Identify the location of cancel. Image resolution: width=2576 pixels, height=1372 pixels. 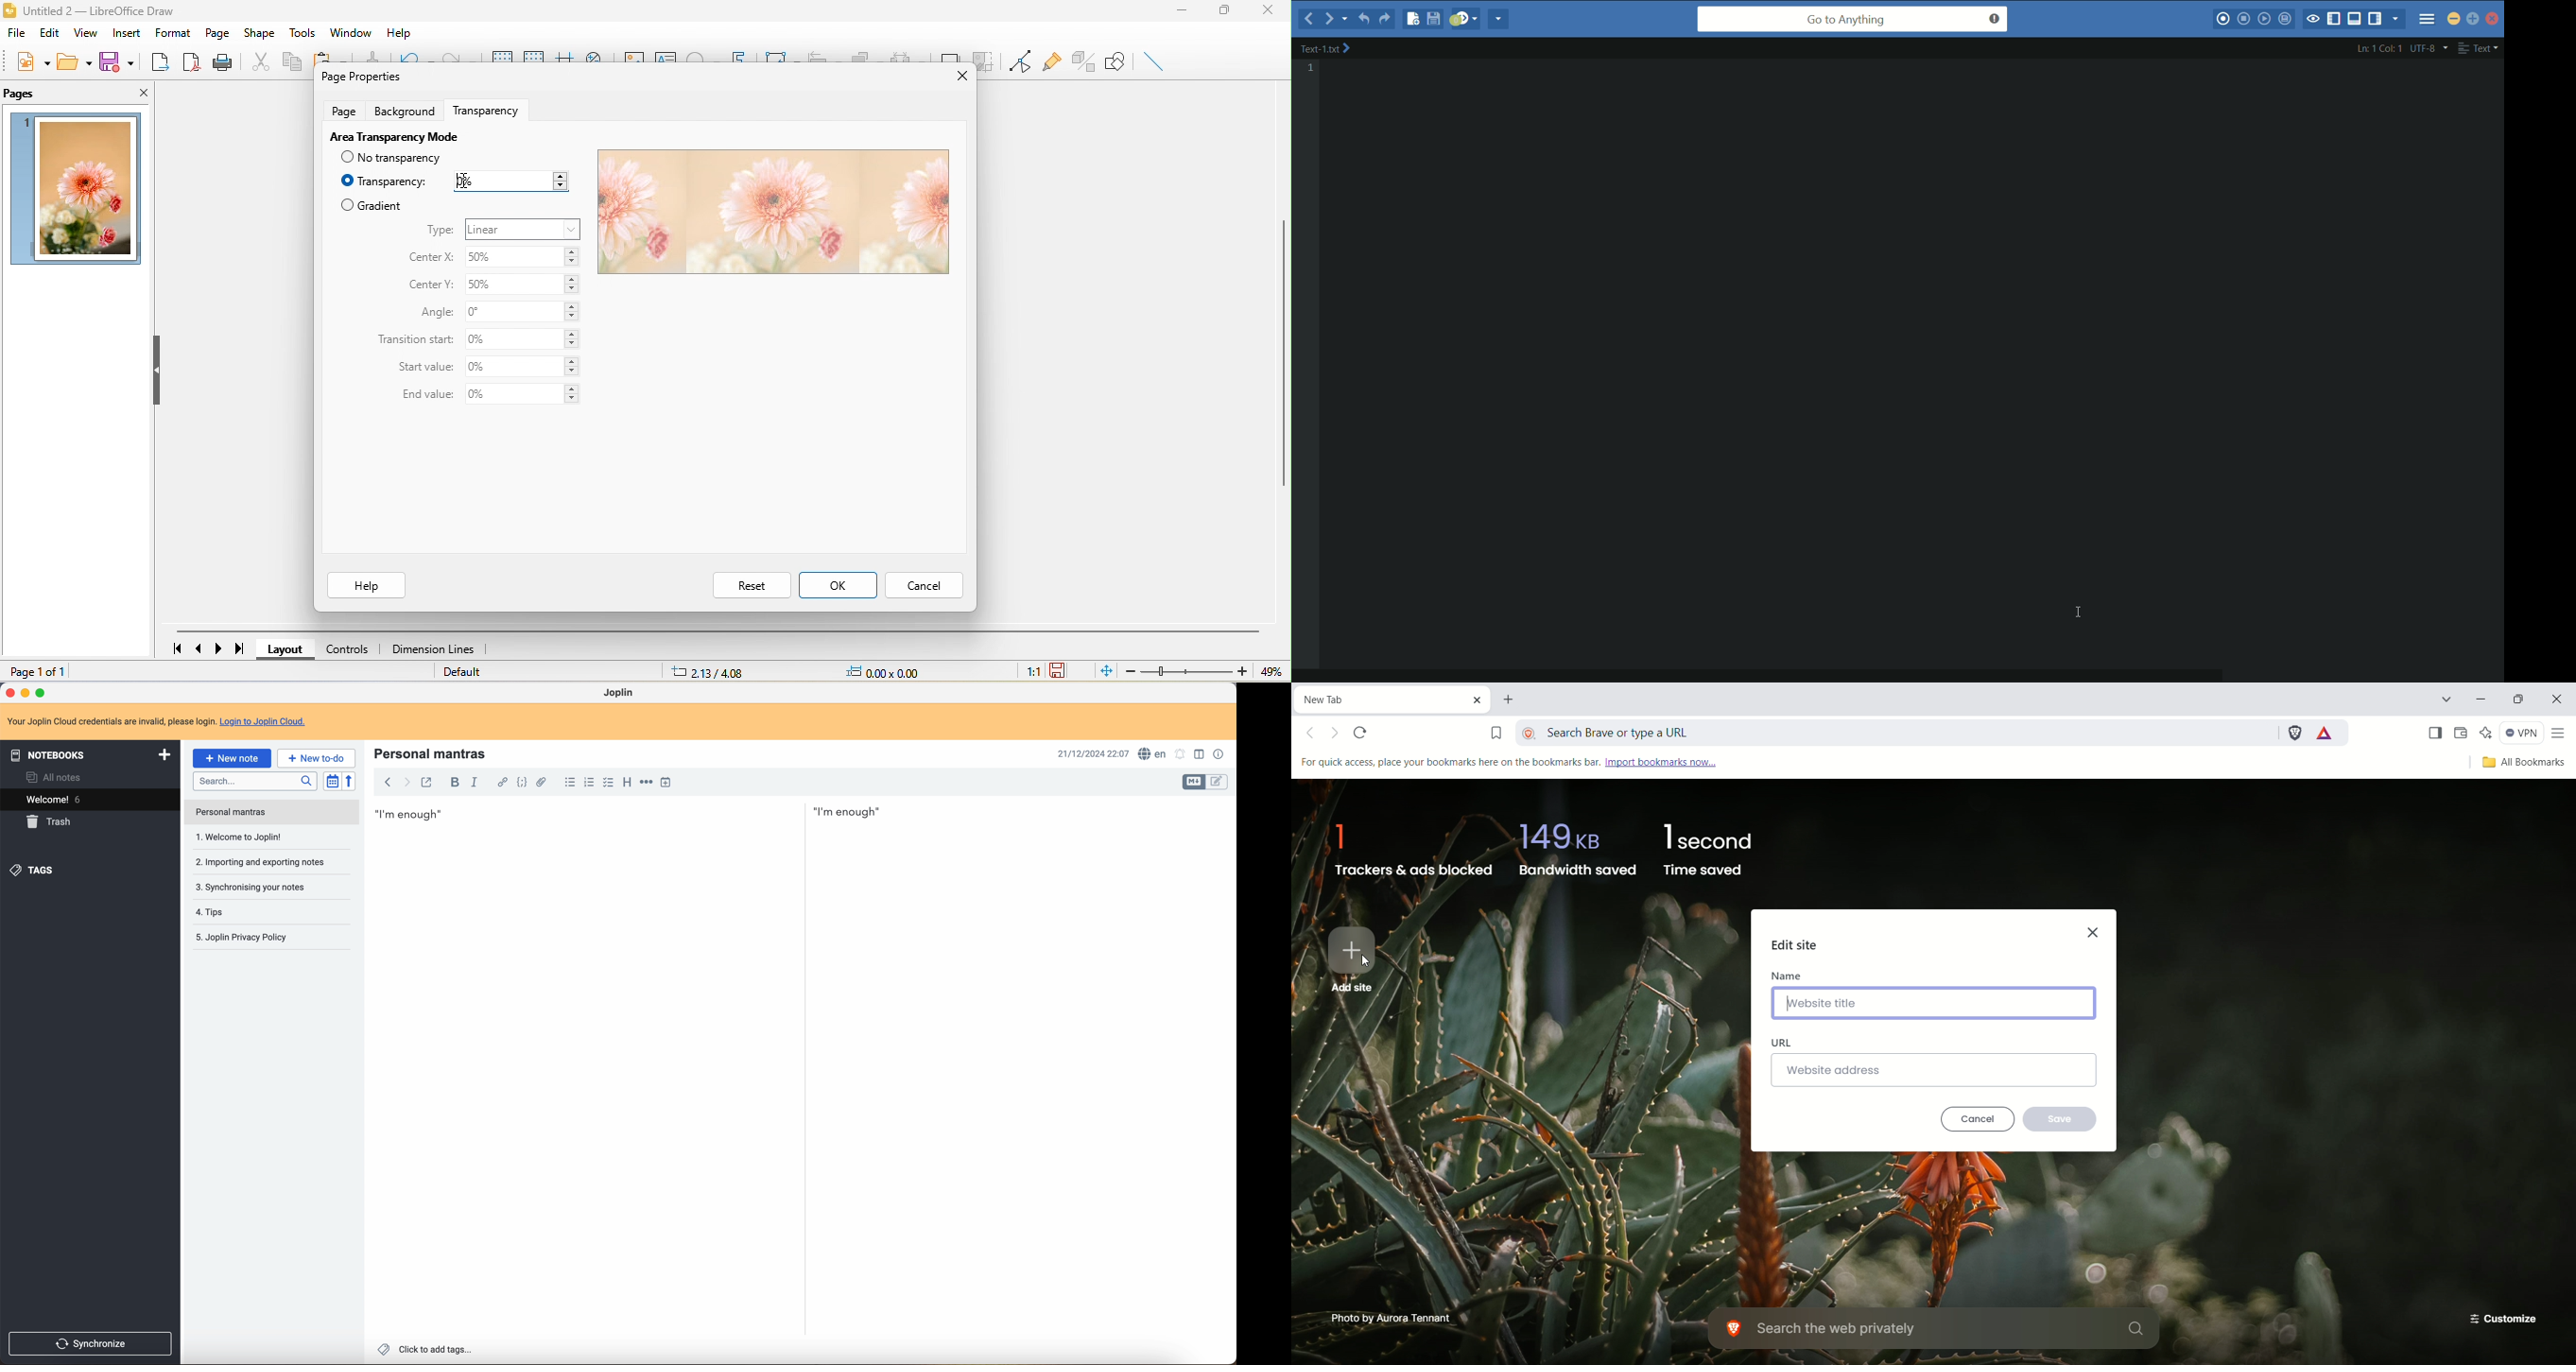
(1979, 1119).